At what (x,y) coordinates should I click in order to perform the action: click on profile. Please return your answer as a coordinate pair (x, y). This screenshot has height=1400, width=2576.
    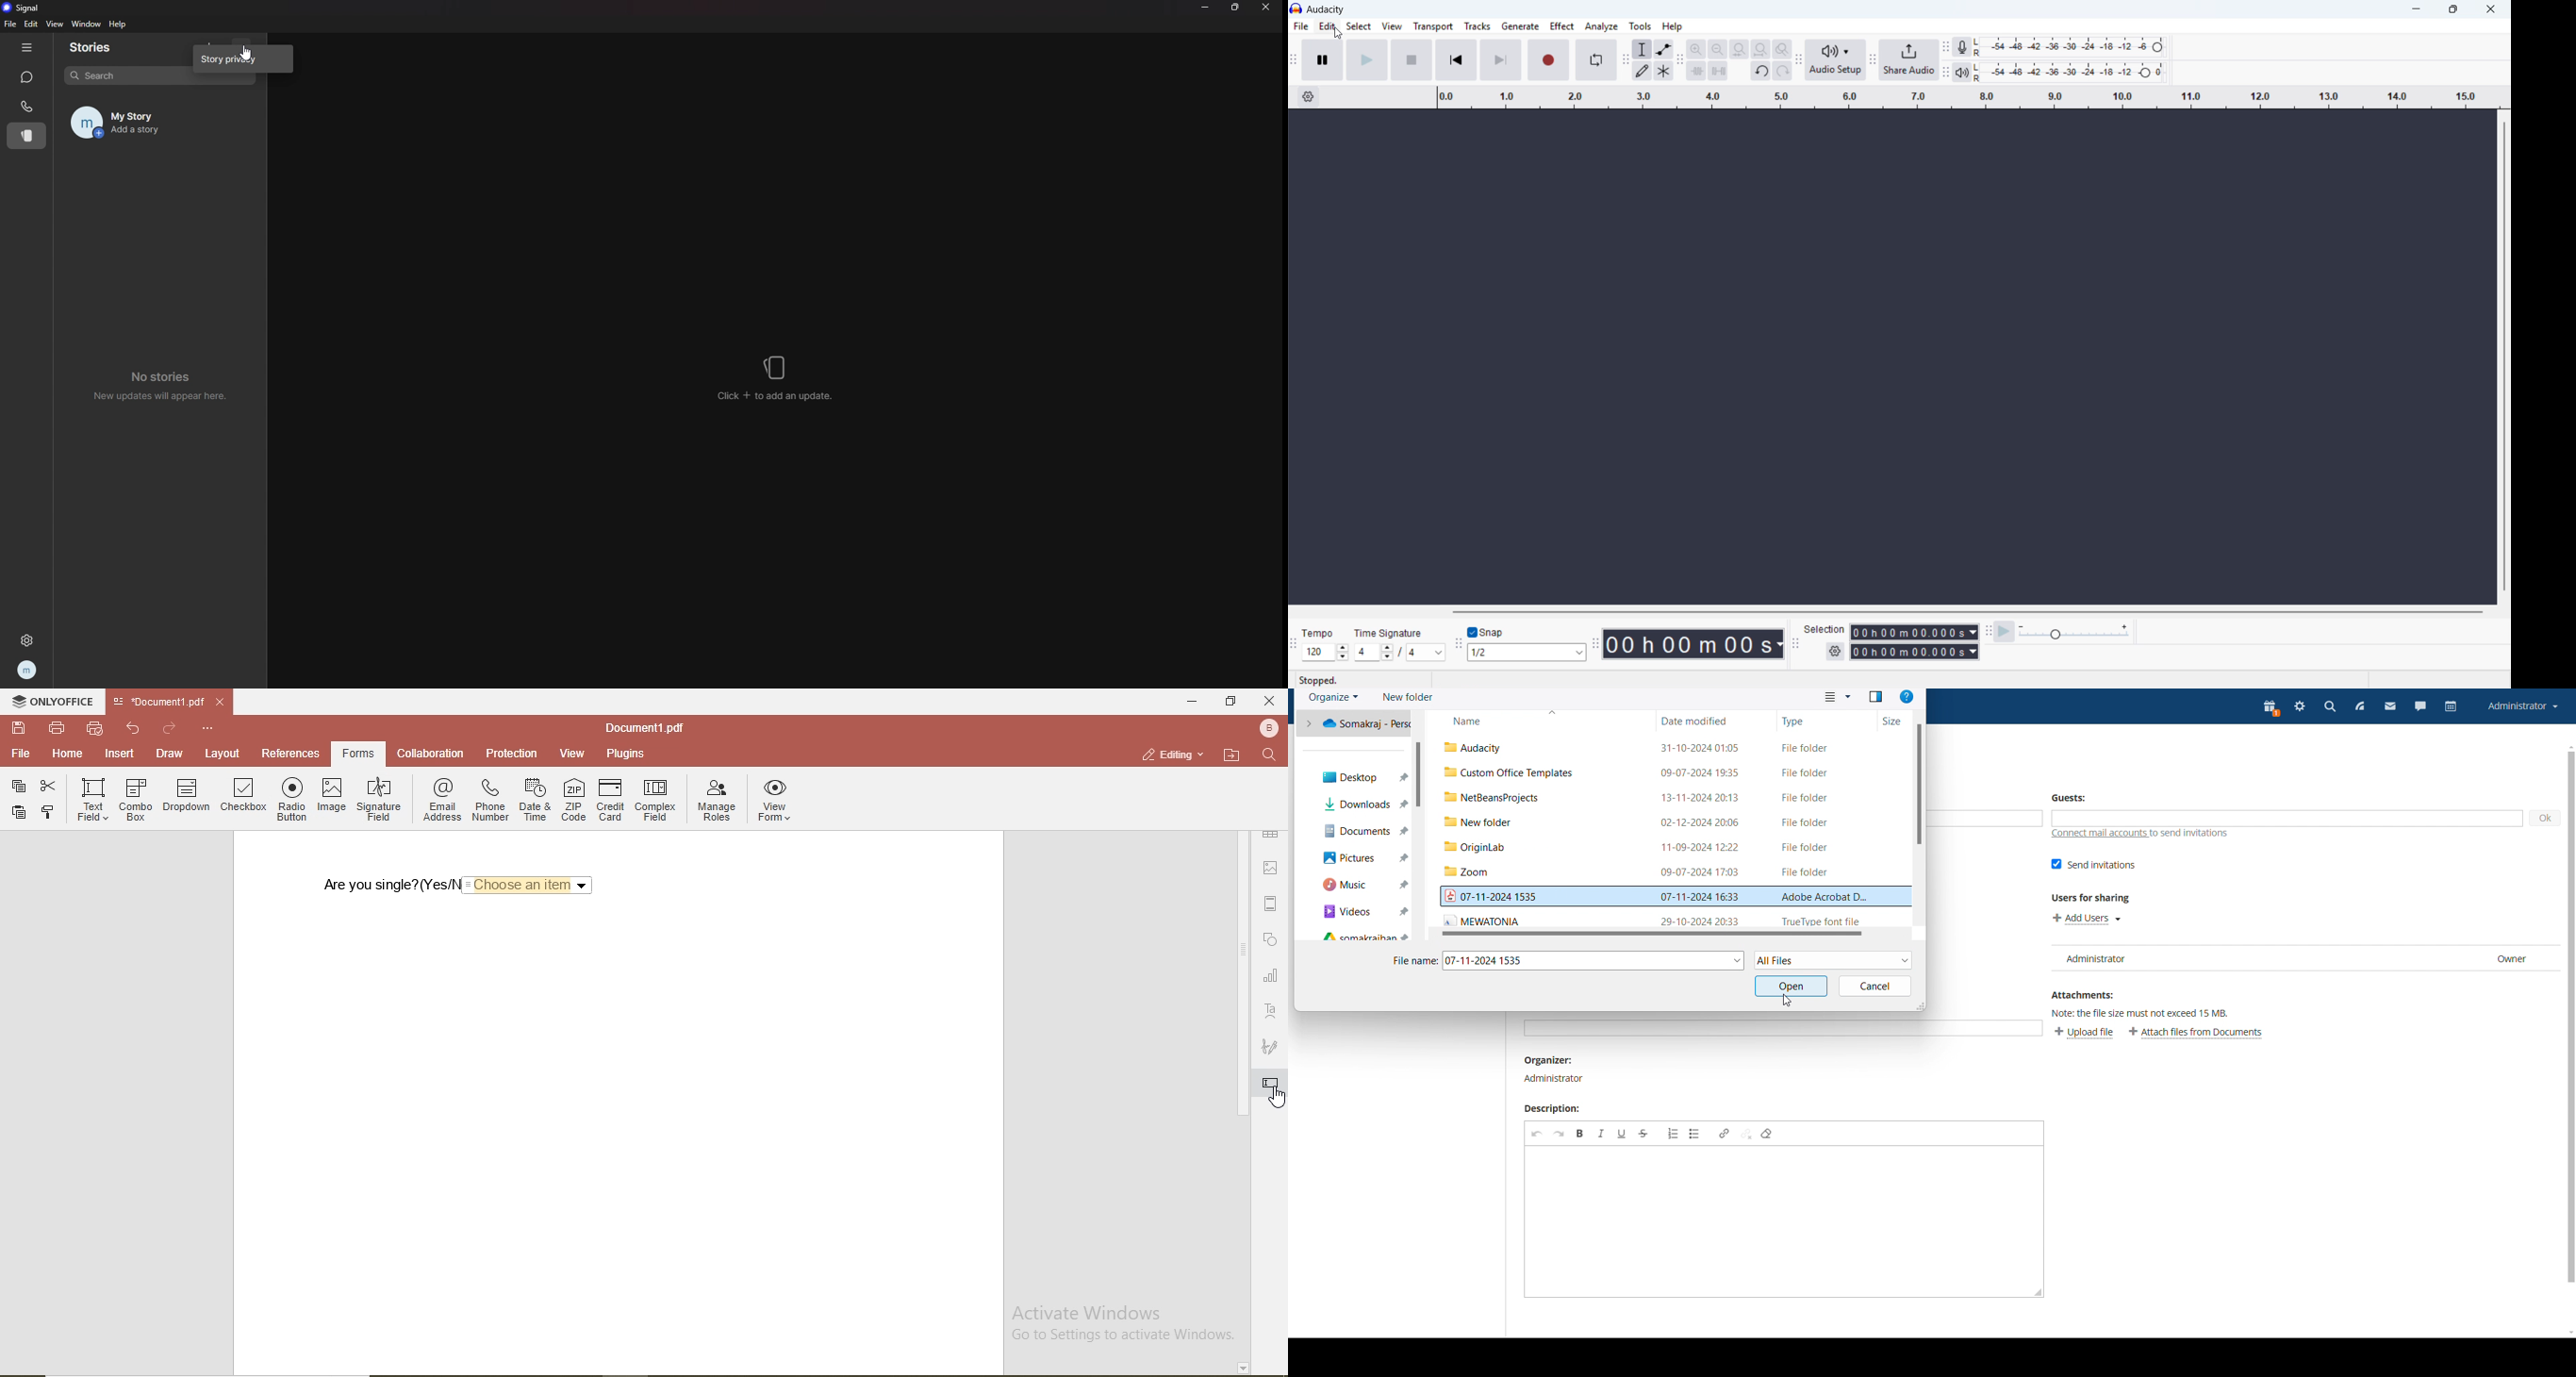
    Looking at the image, I should click on (28, 669).